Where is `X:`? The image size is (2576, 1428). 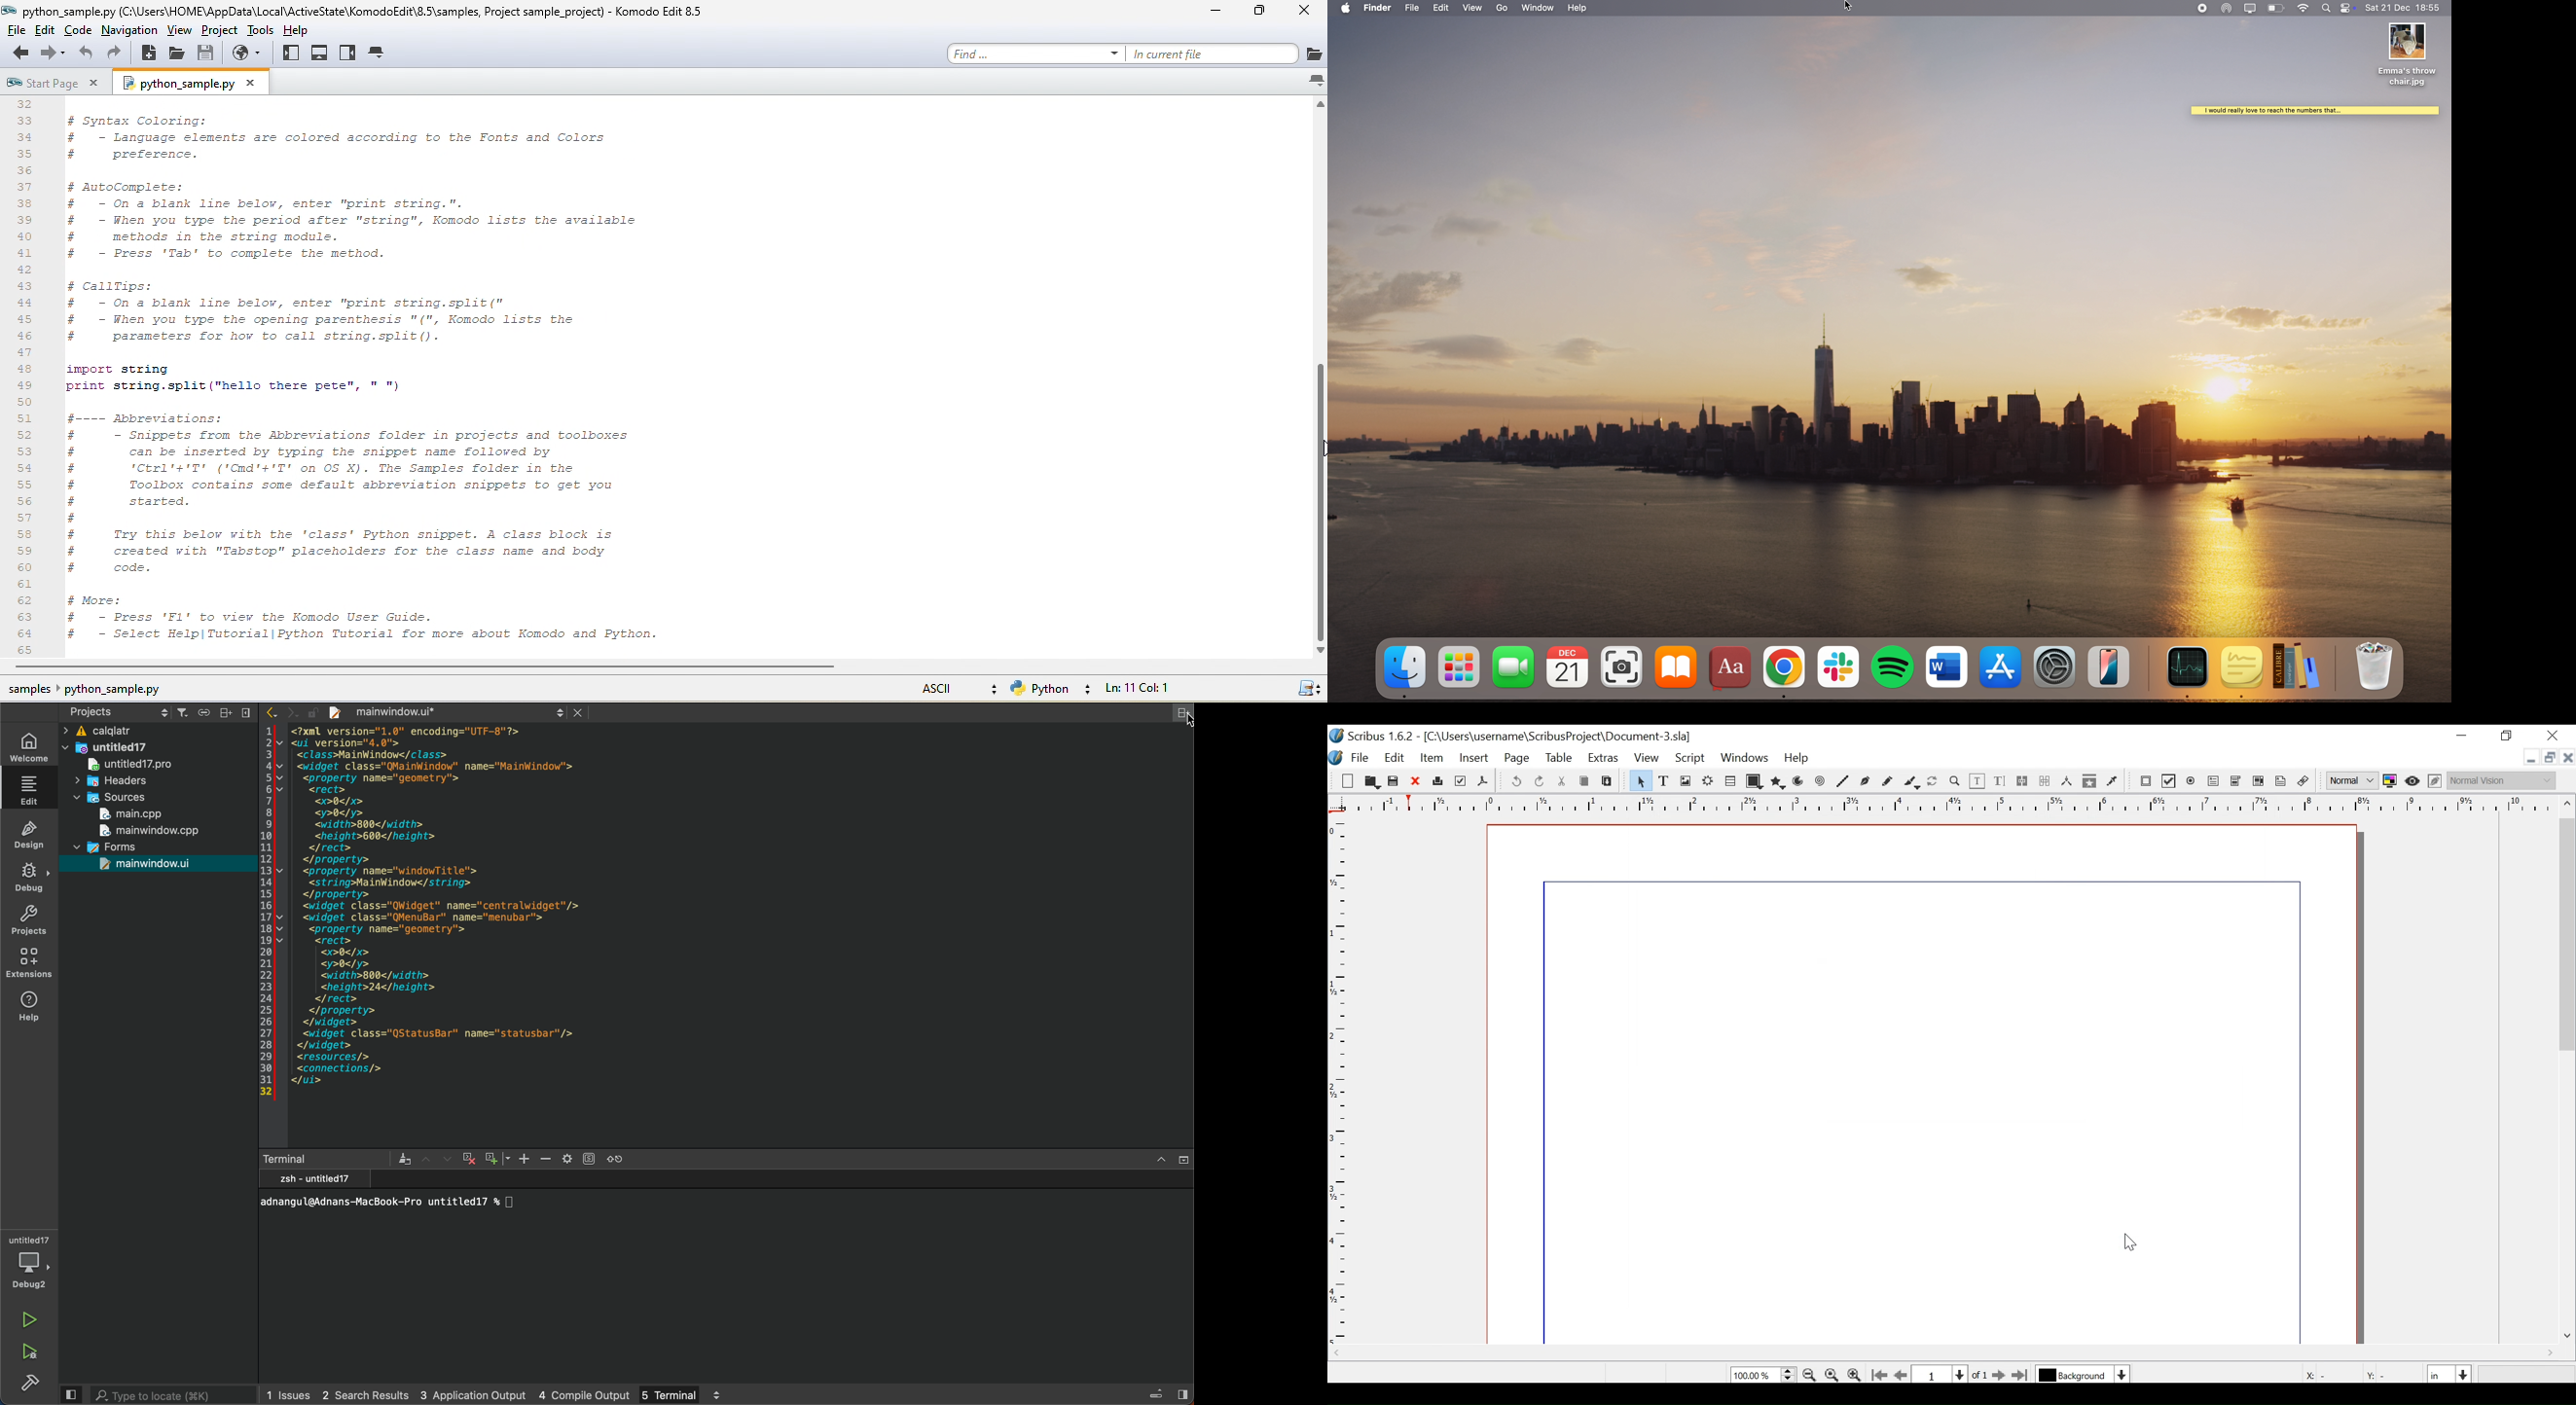 X: is located at coordinates (2308, 1373).